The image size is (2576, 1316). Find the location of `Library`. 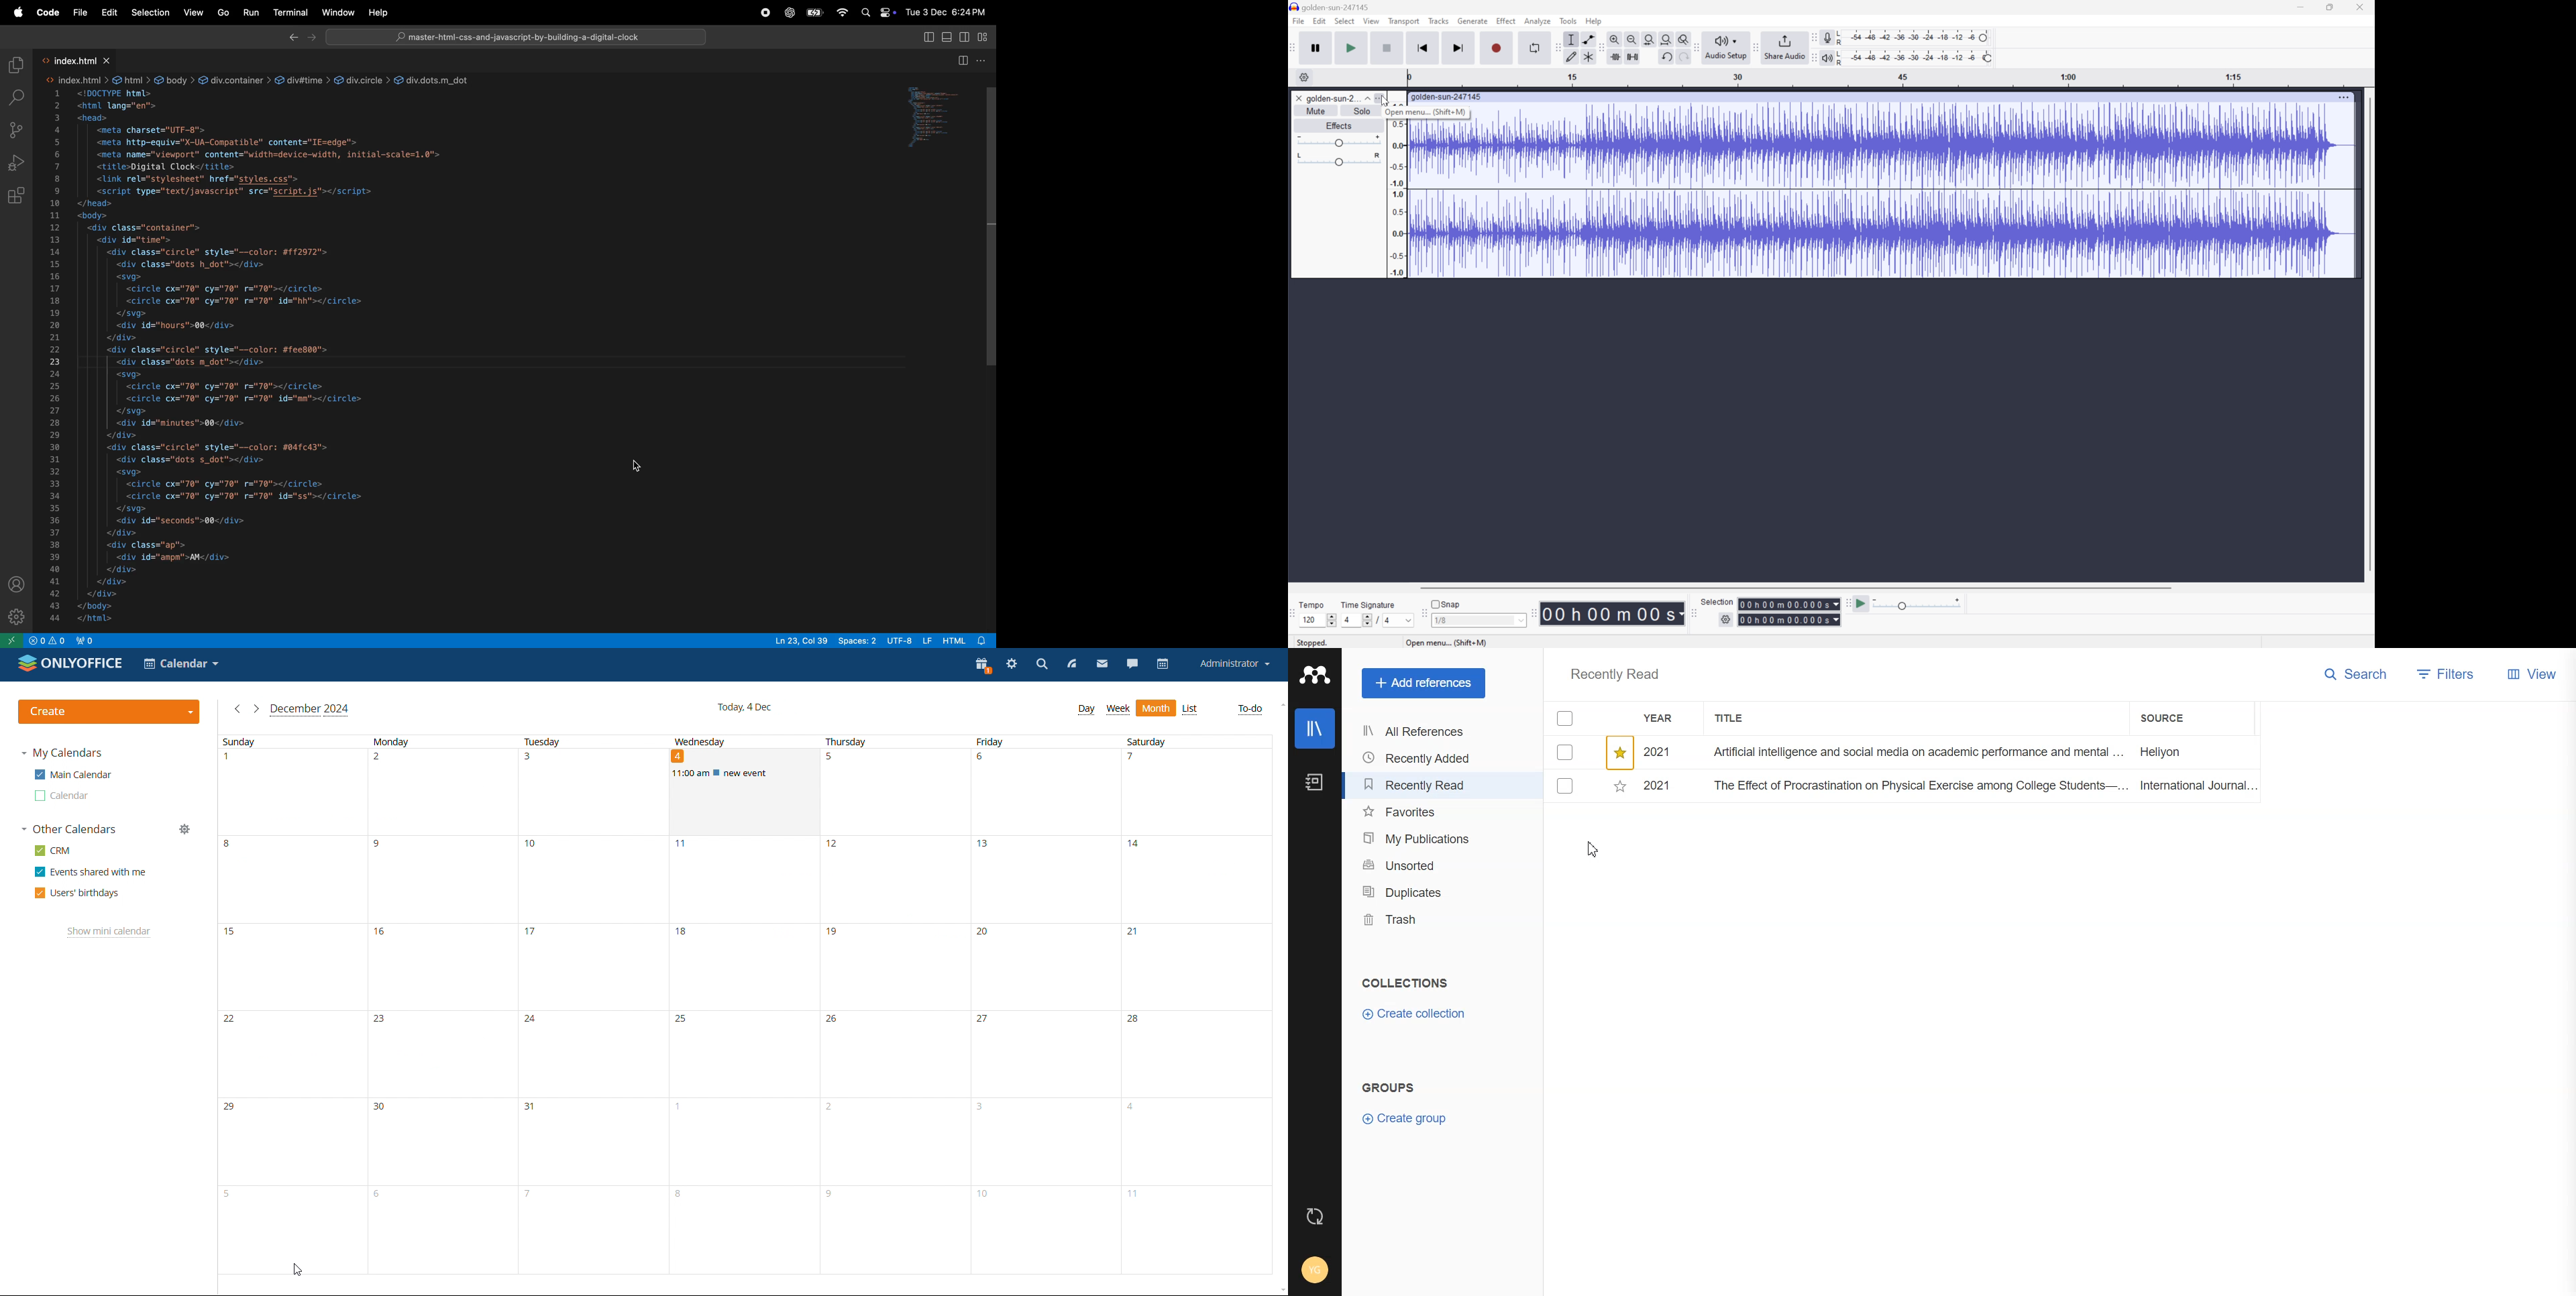

Library is located at coordinates (1315, 728).